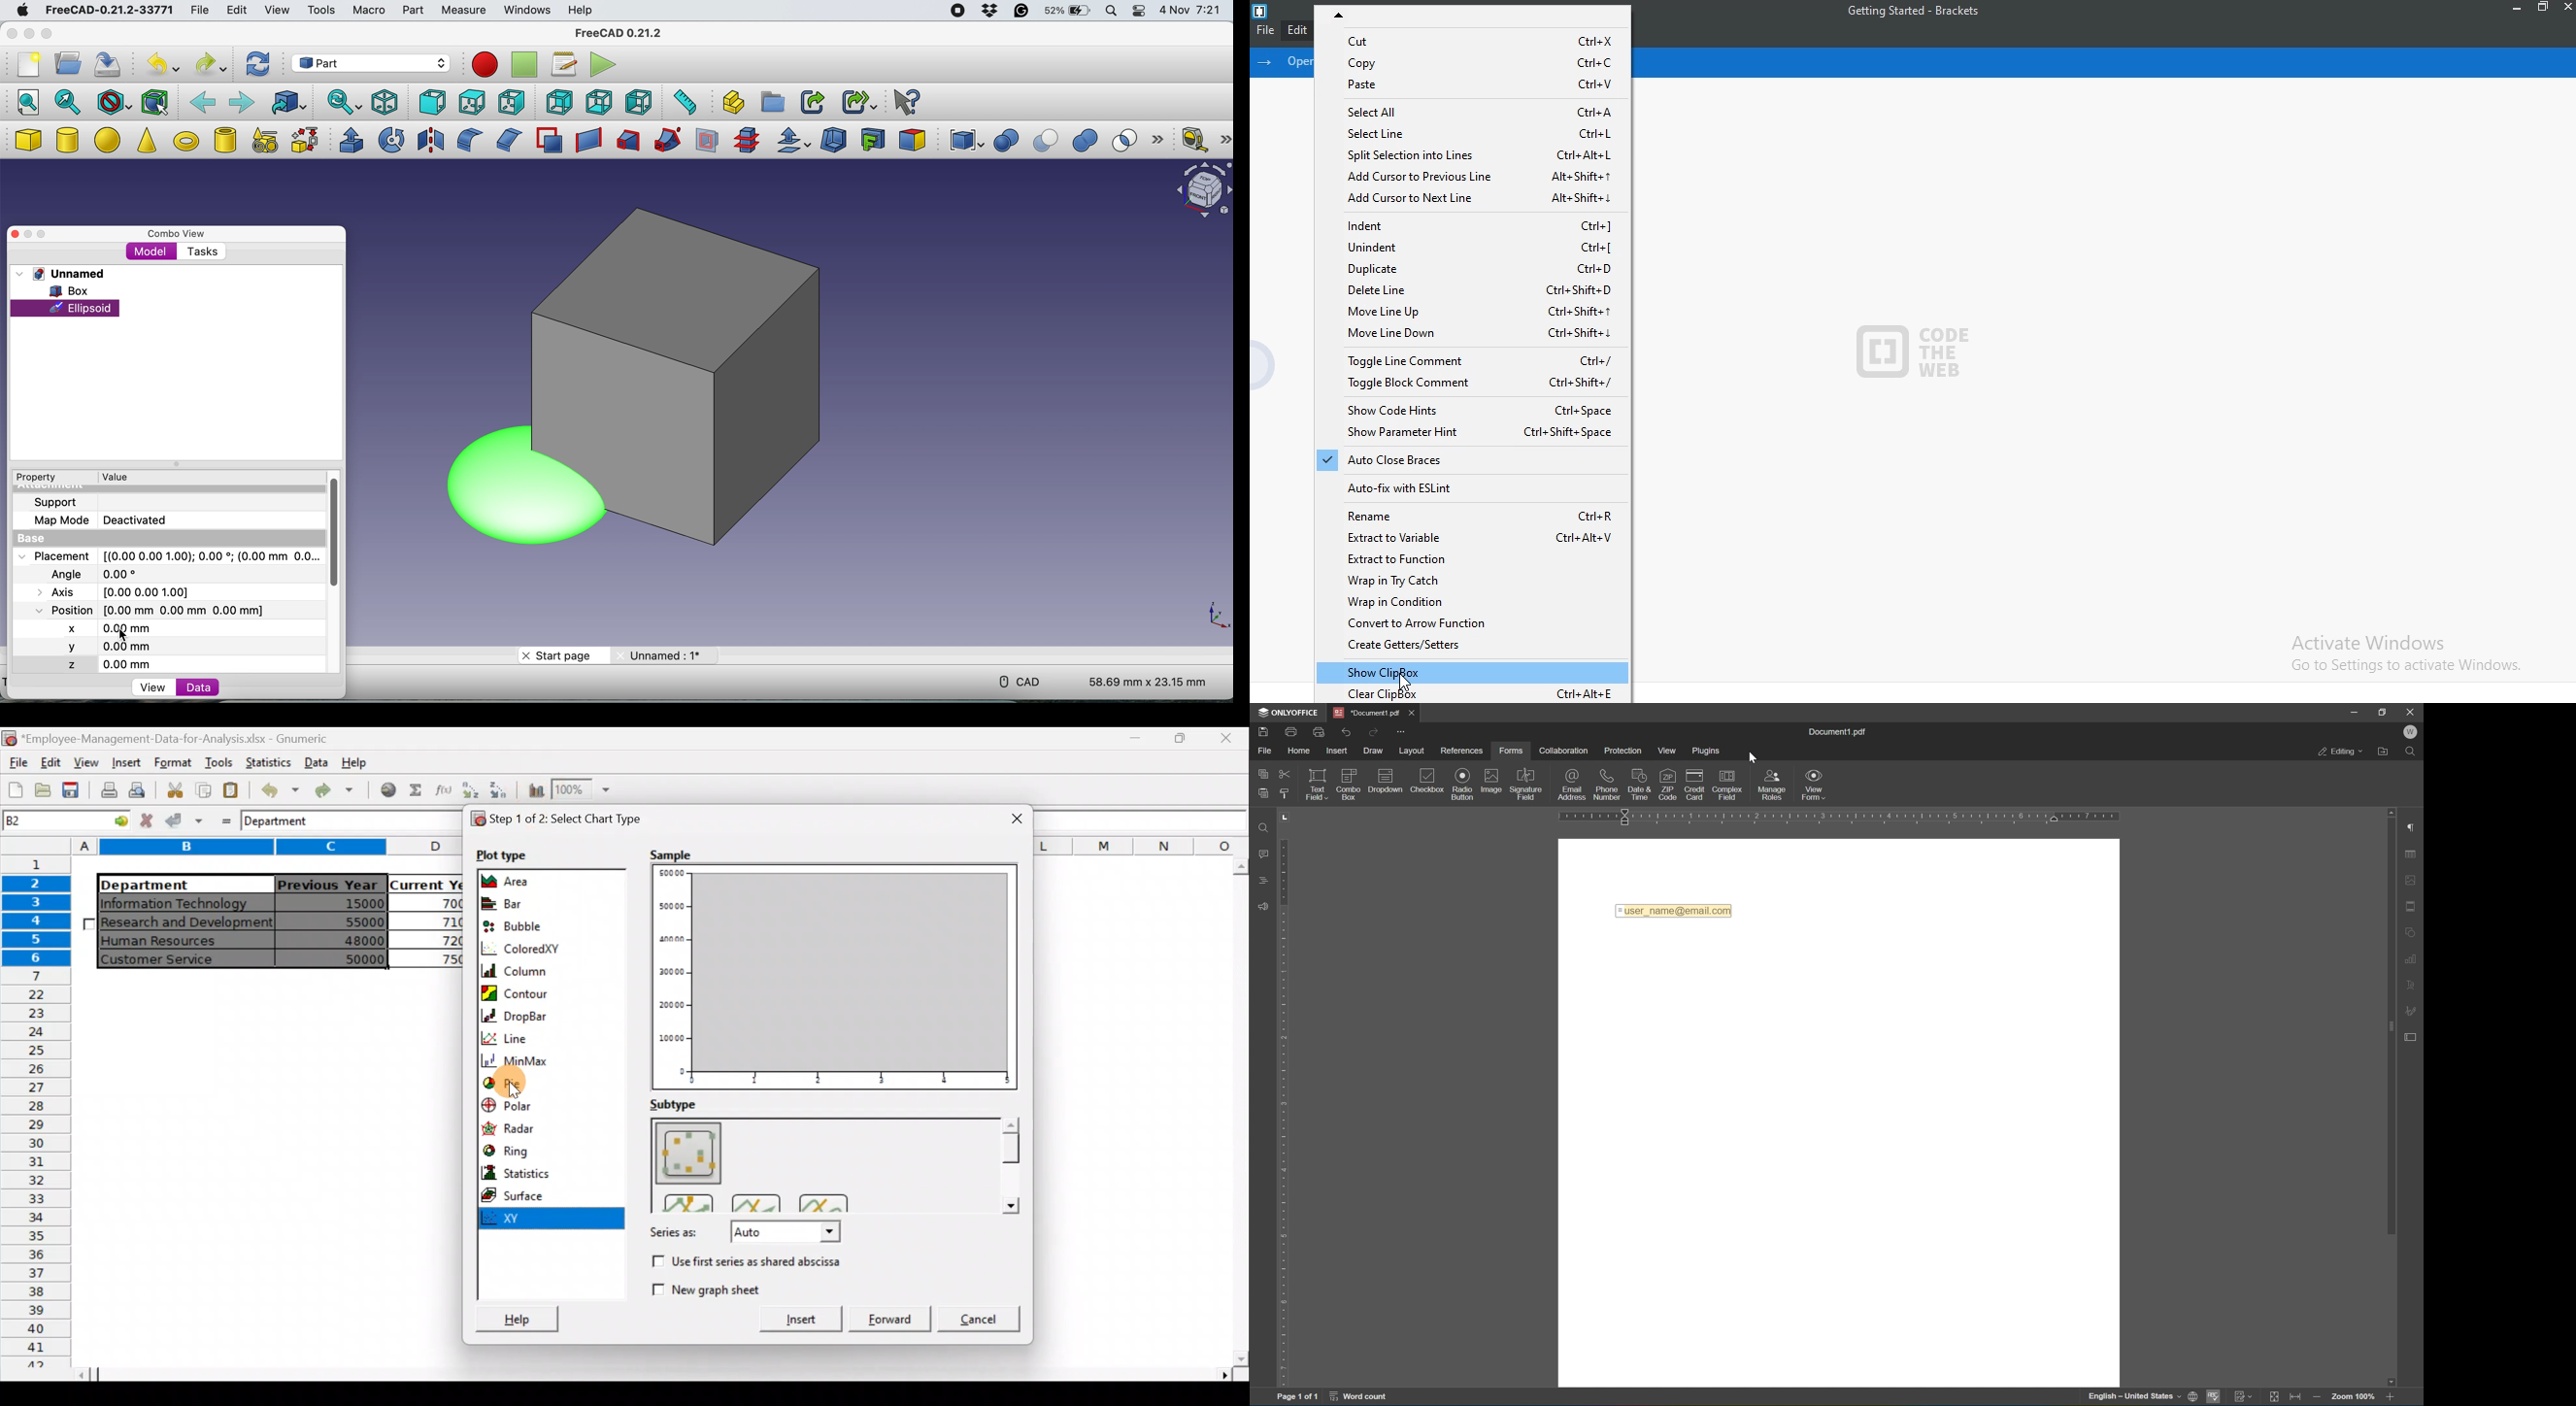 The height and width of the screenshot is (1428, 2576). Describe the element at coordinates (964, 141) in the screenshot. I see `compound tools` at that location.